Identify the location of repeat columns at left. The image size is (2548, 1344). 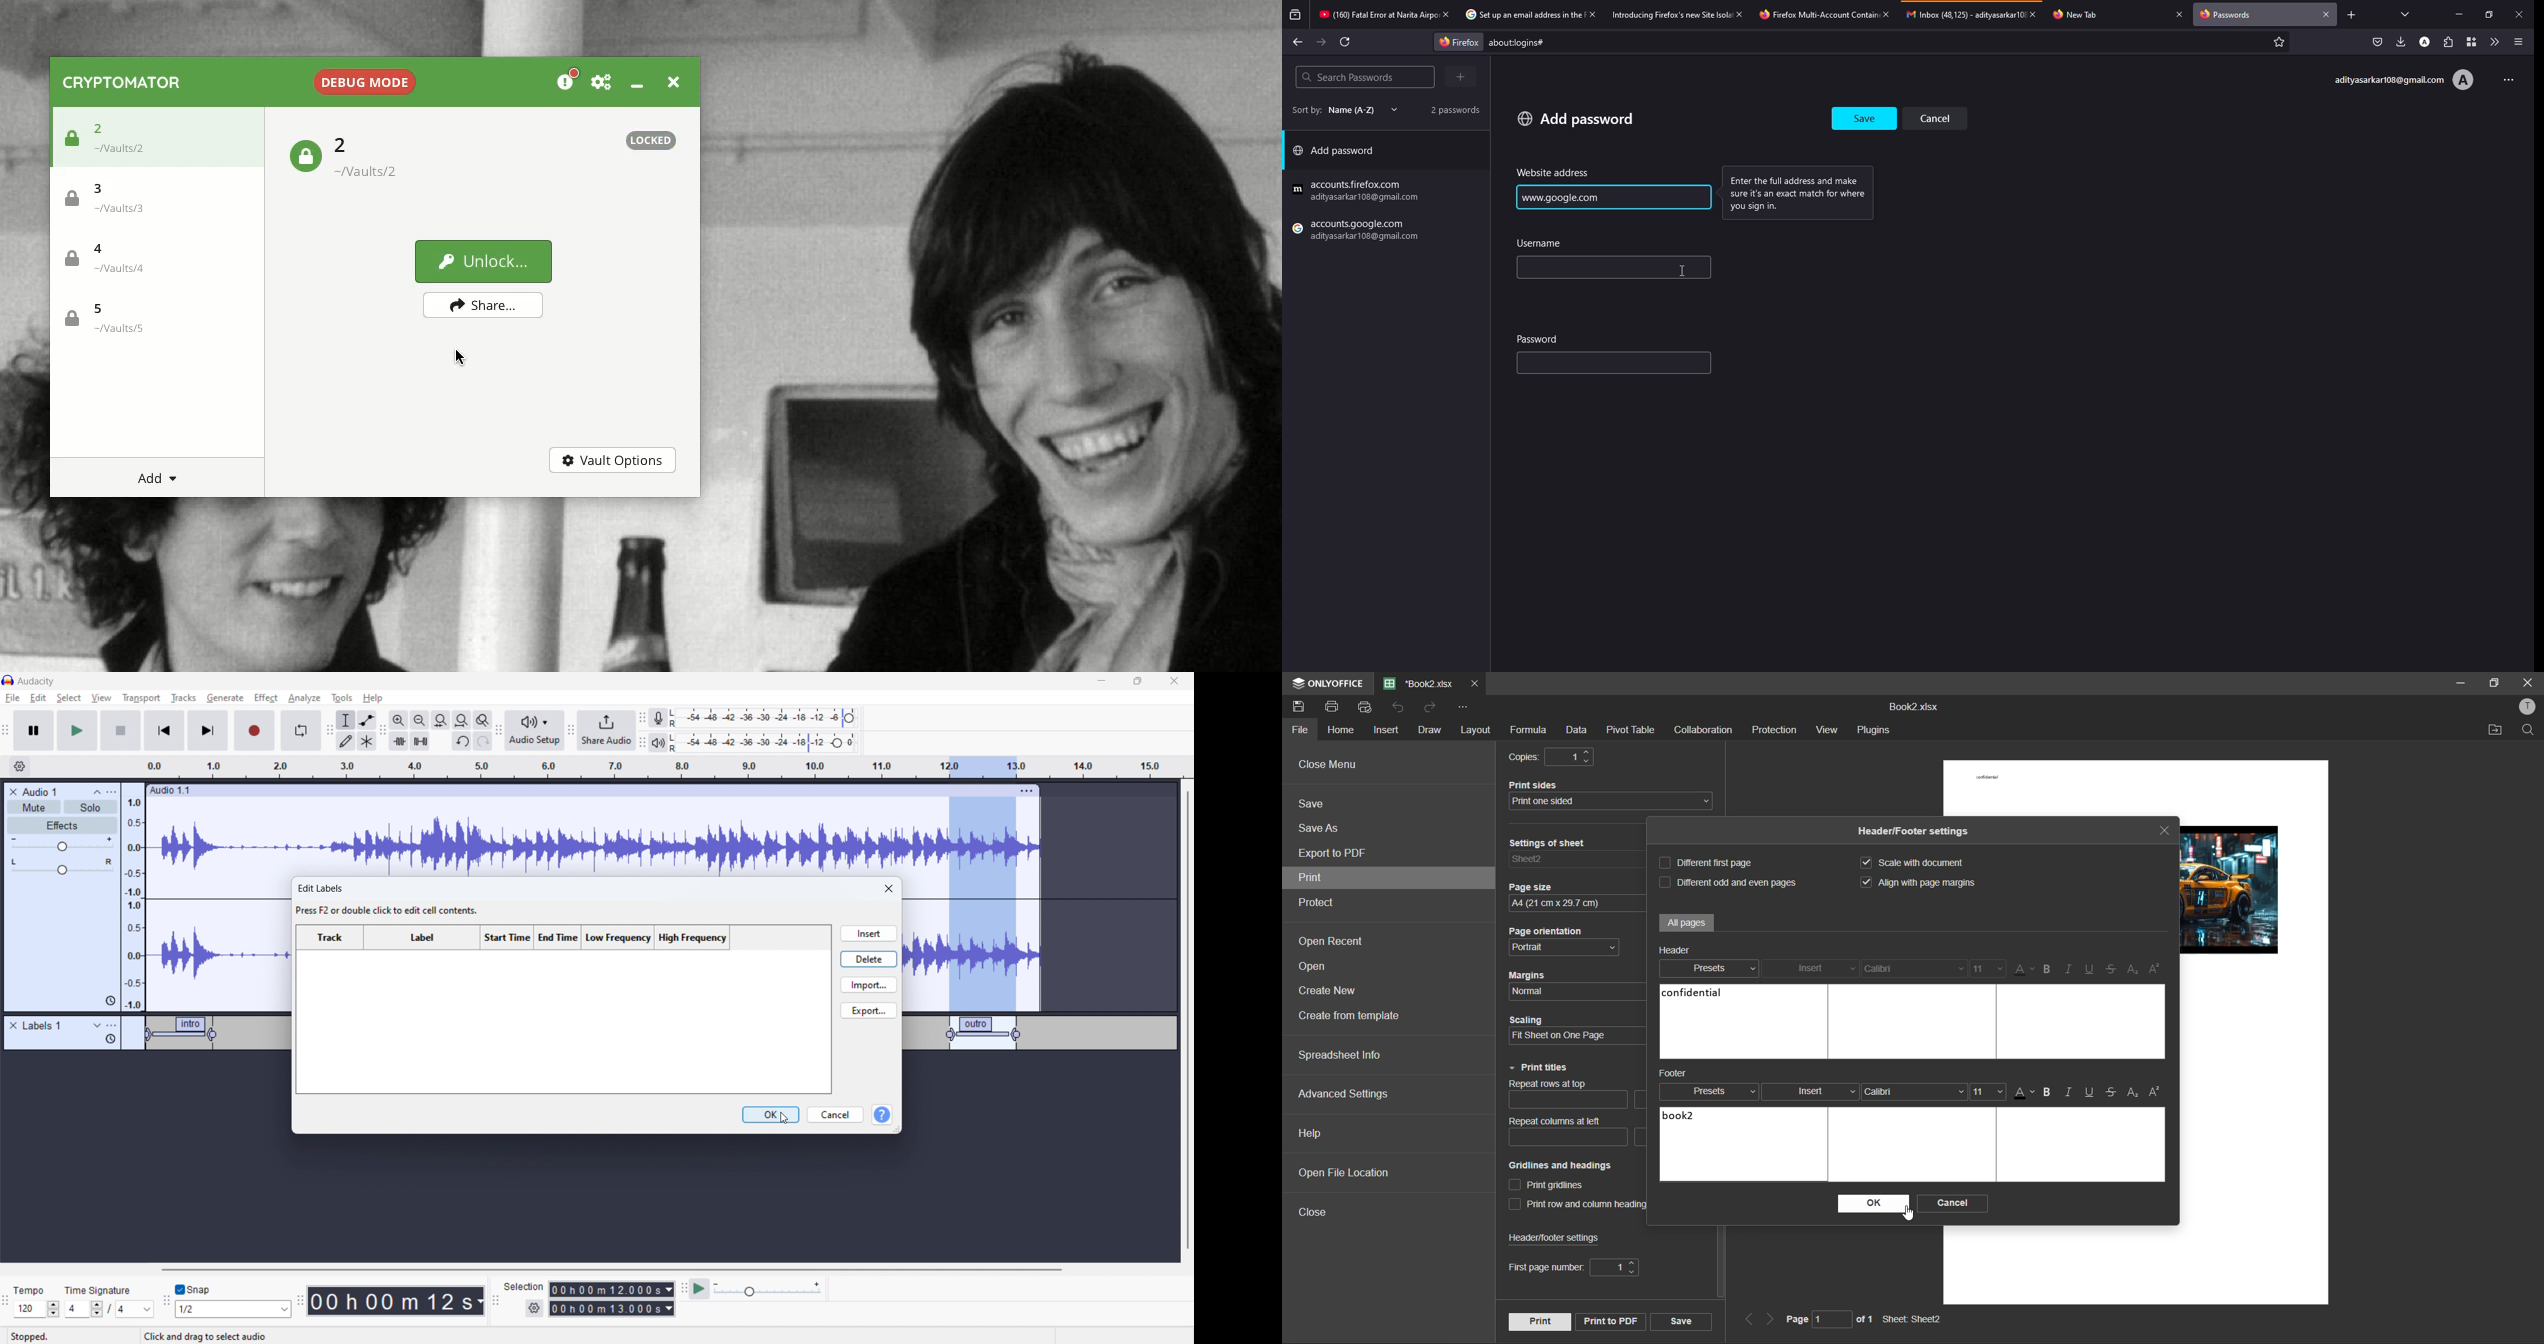
(1575, 1131).